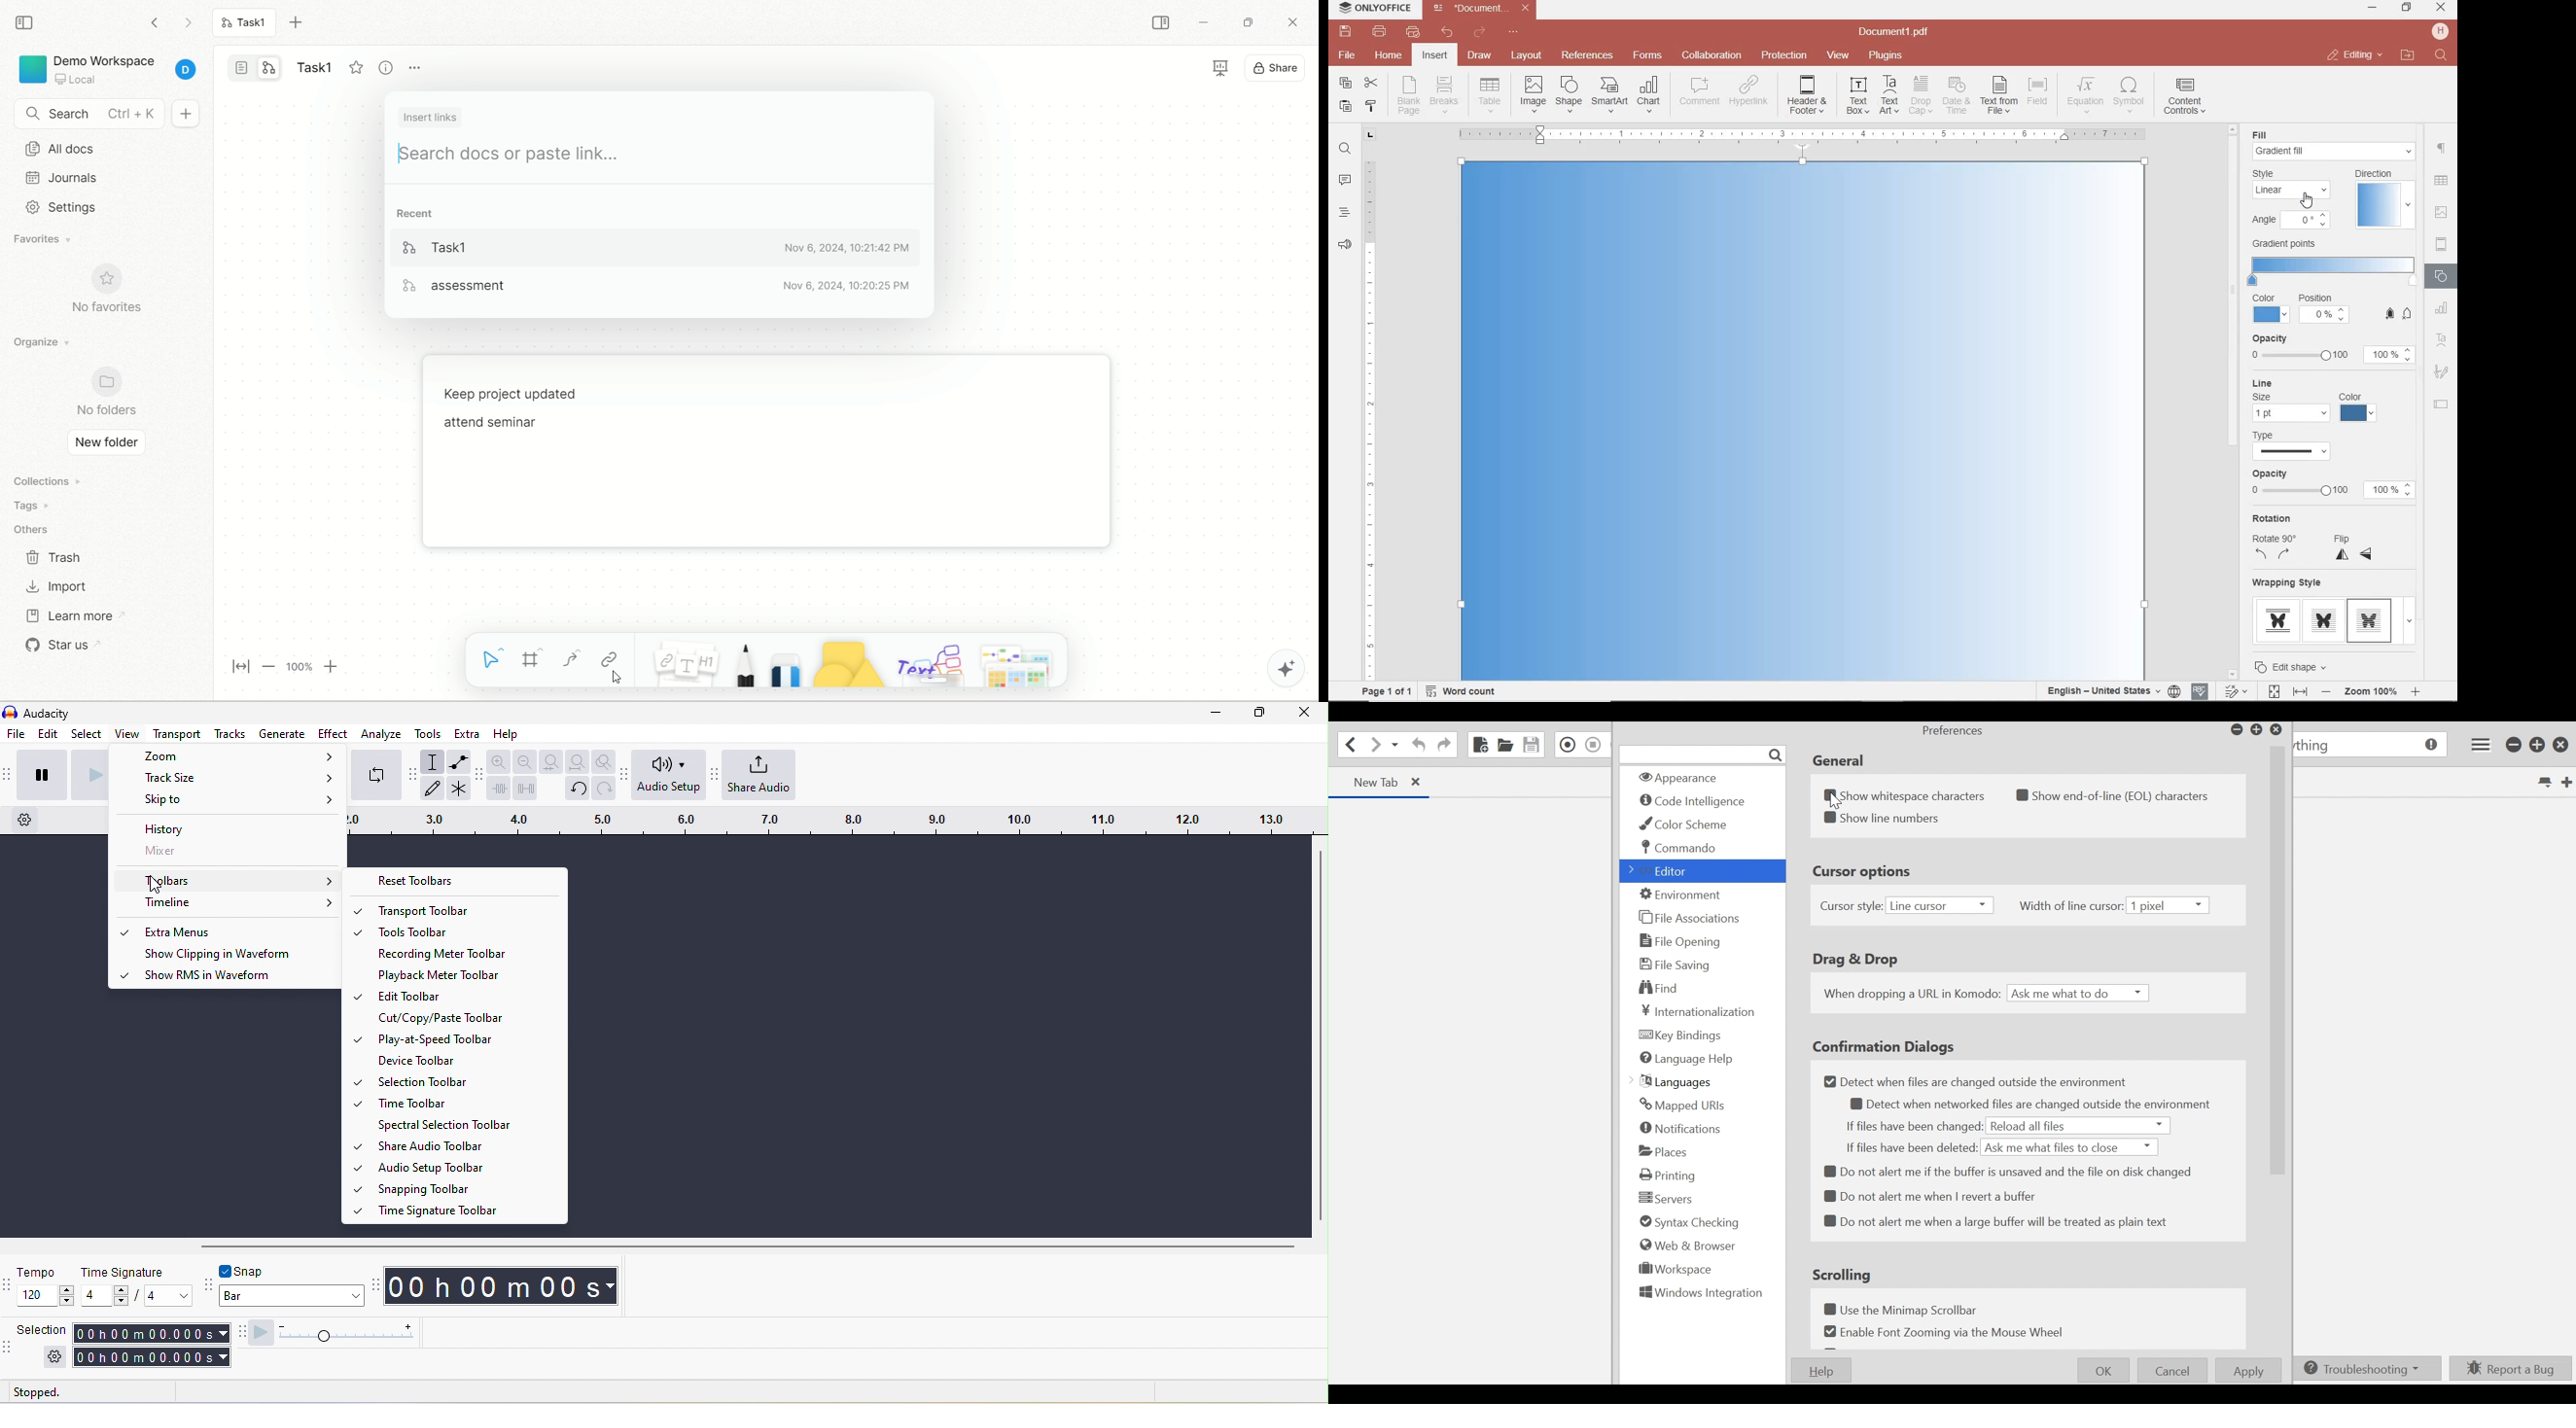 Image resolution: width=2576 pixels, height=1428 pixels. Describe the element at coordinates (1387, 54) in the screenshot. I see `home` at that location.